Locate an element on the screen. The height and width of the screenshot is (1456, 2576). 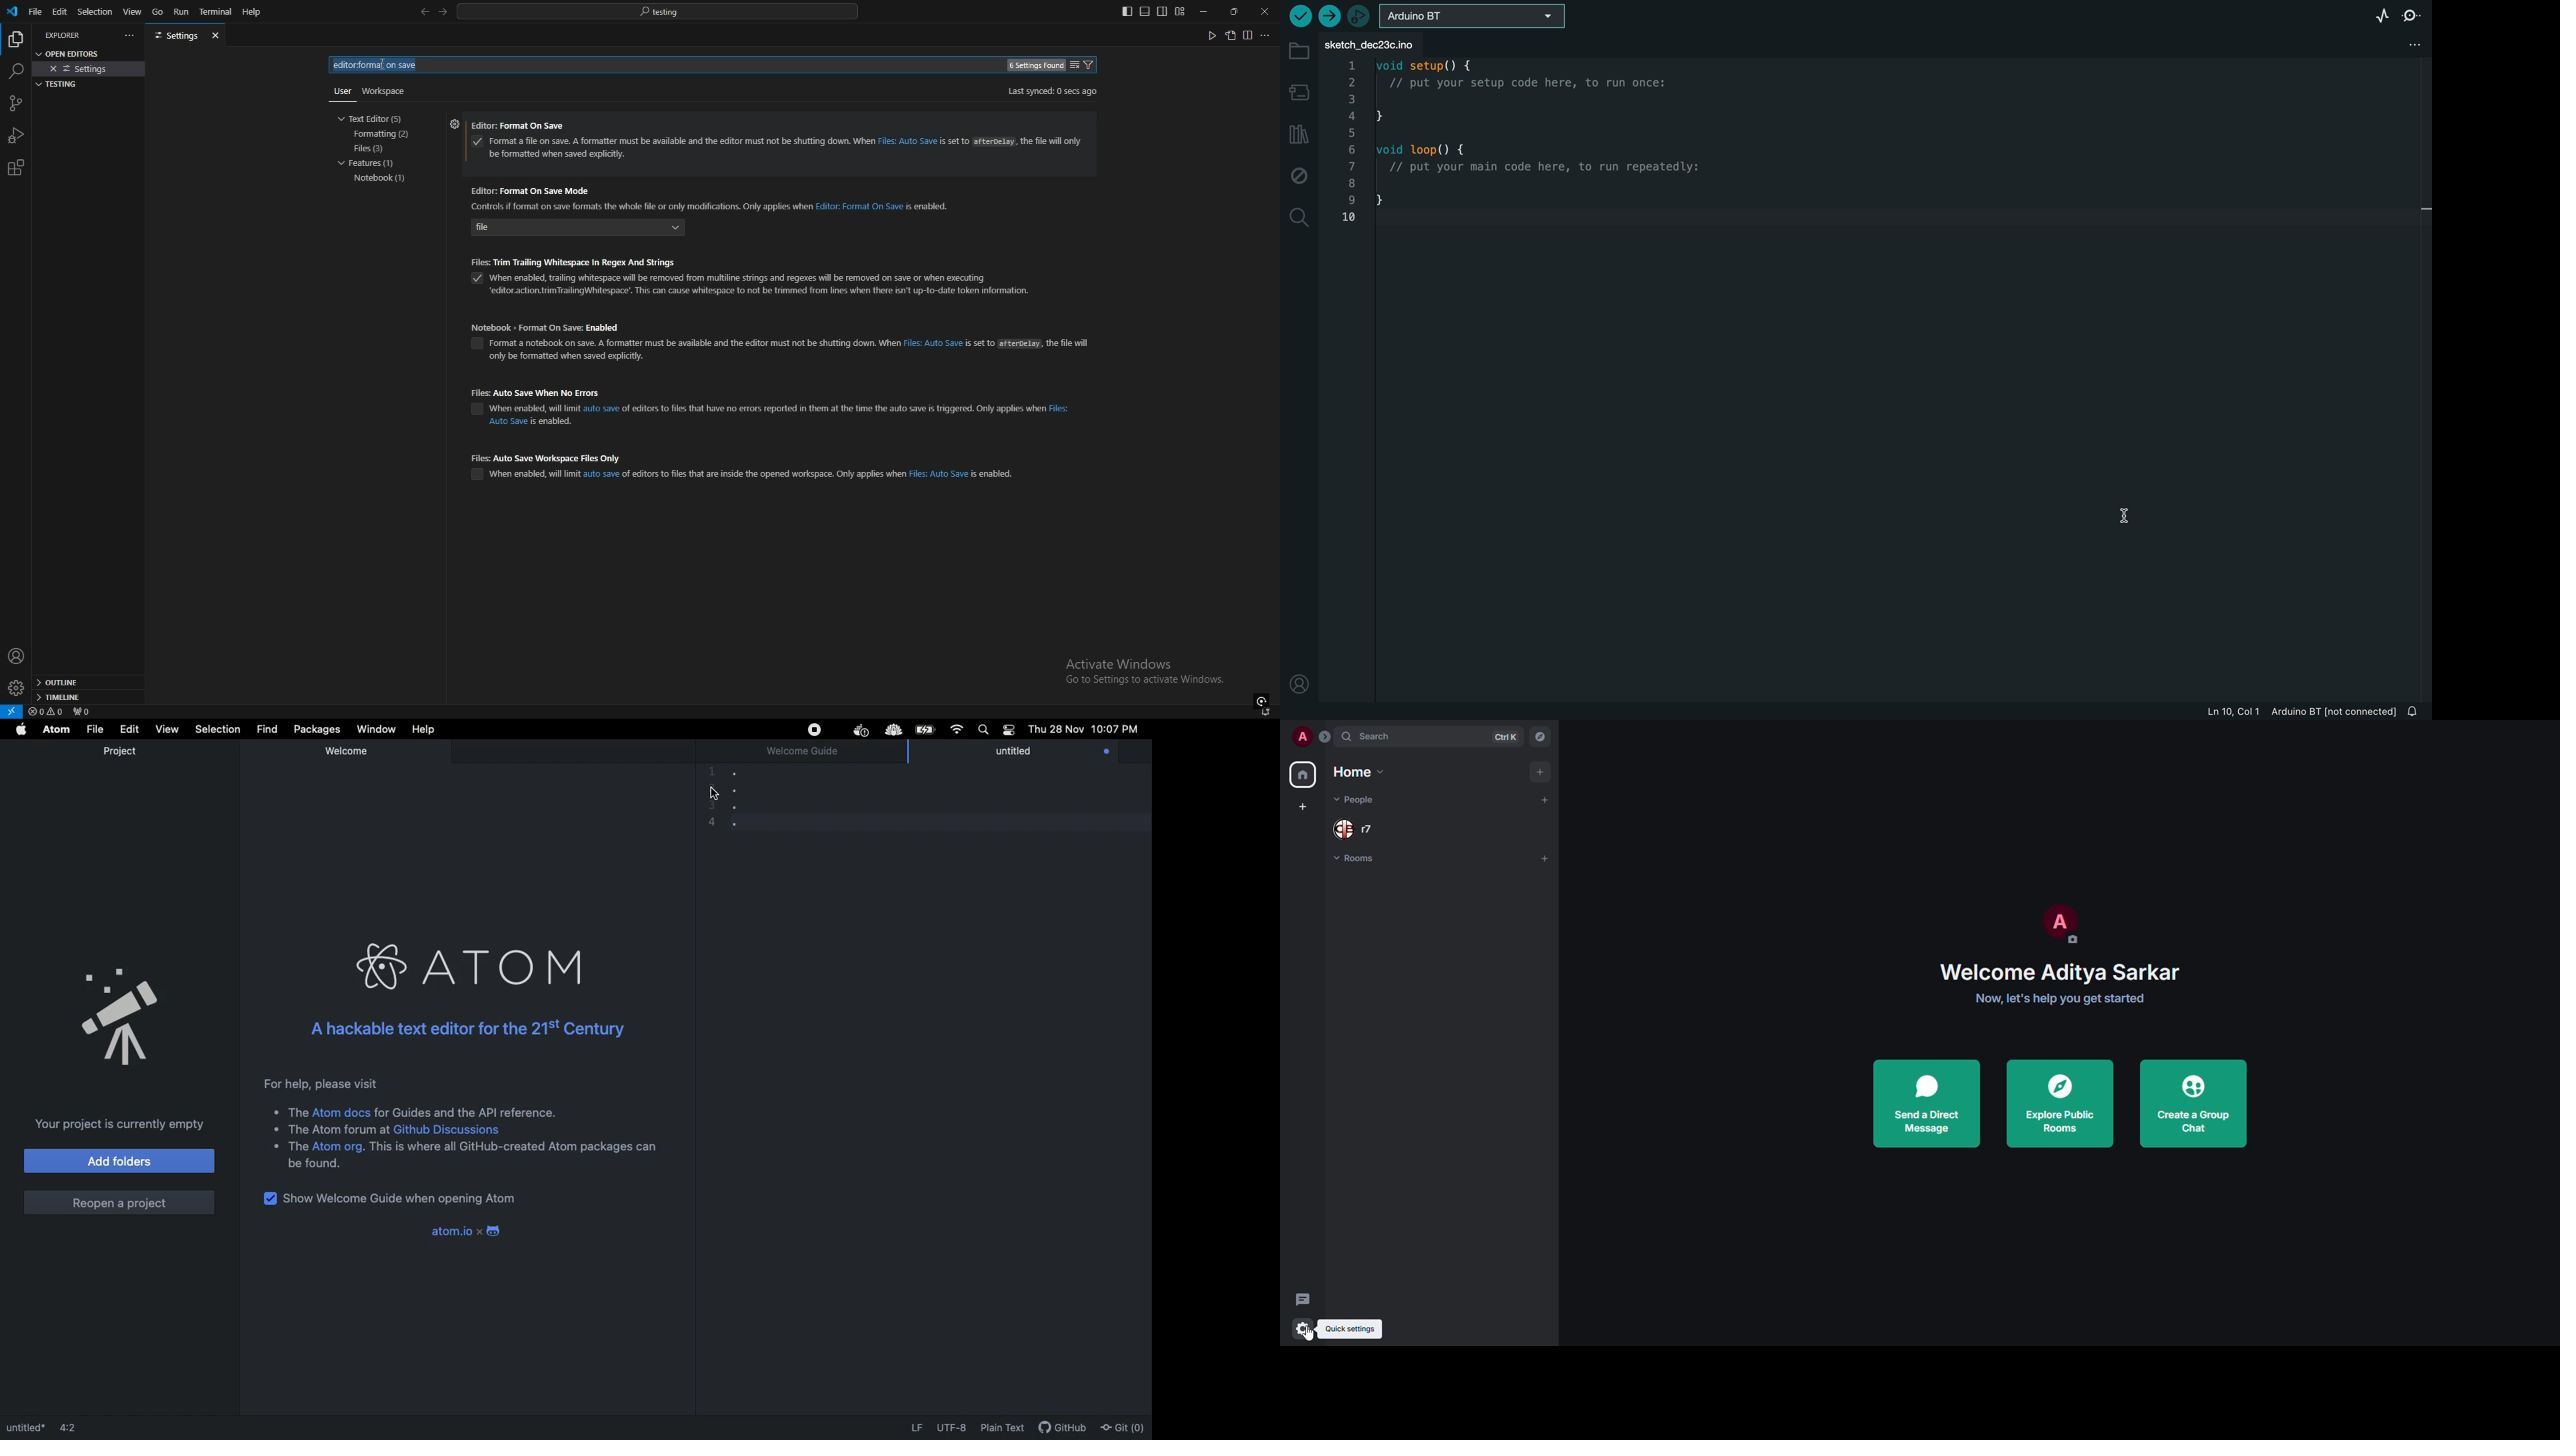
open settings is located at coordinates (1230, 35).